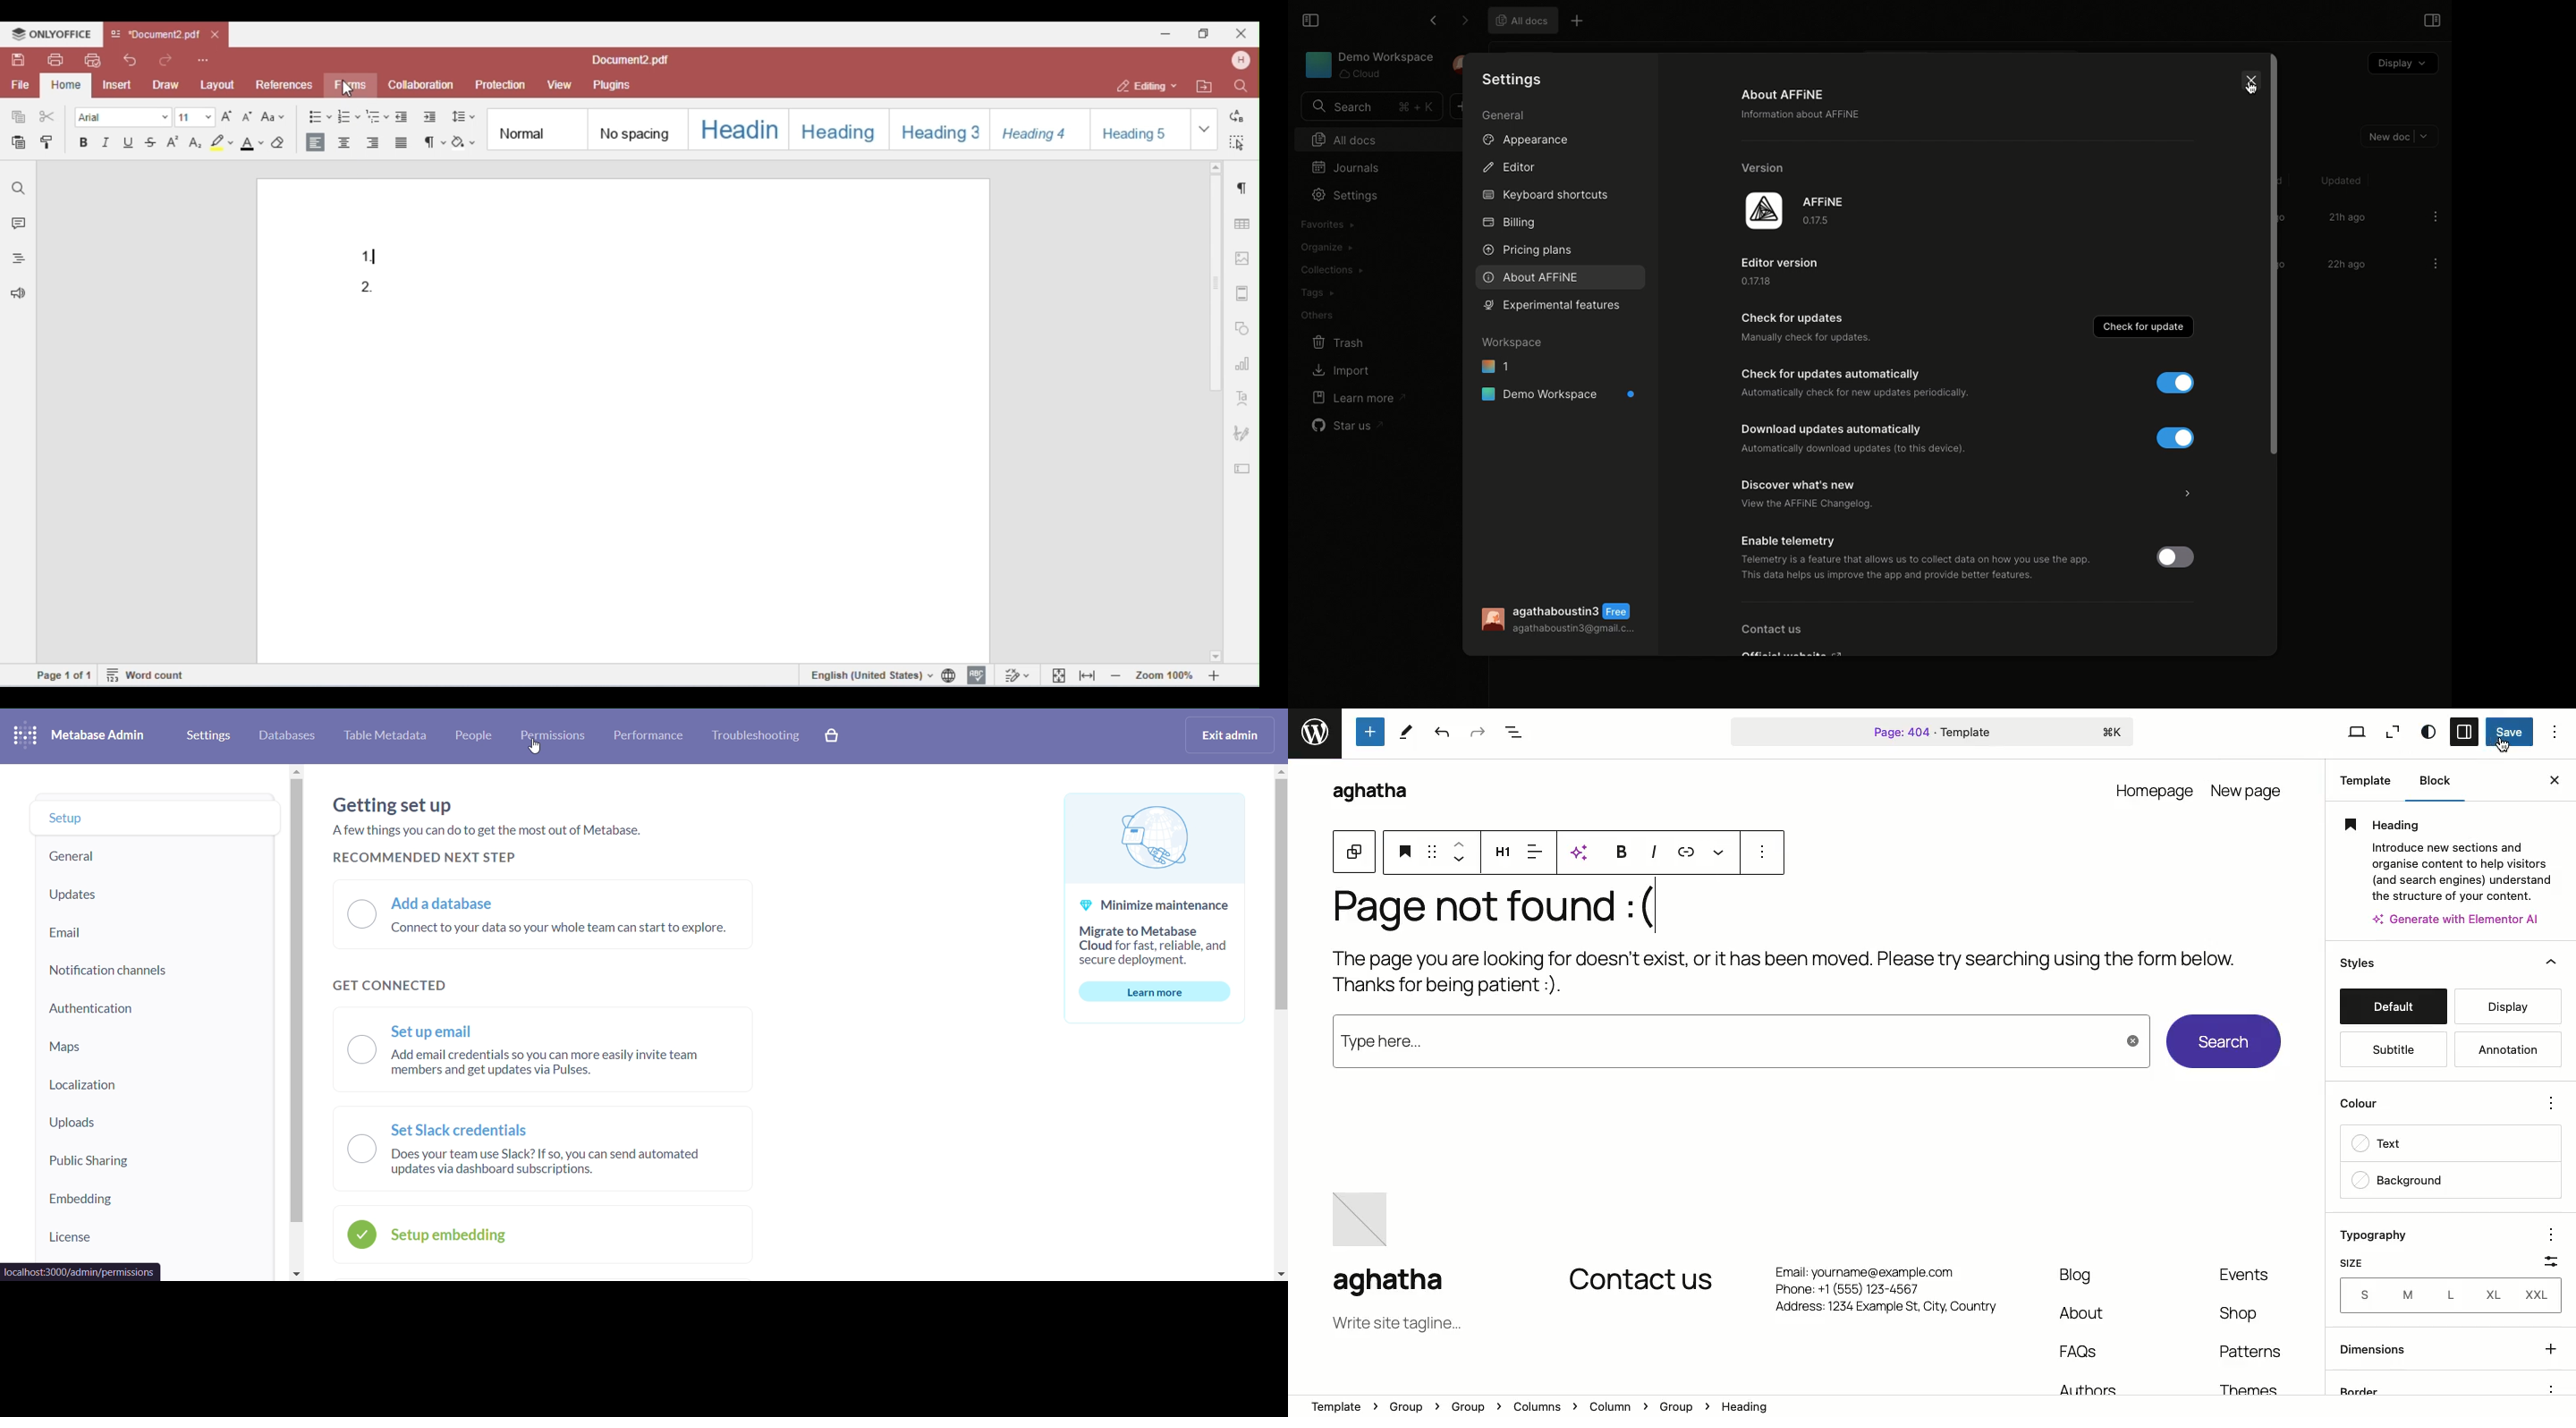 The image size is (2576, 1428). I want to click on General, so click(1505, 117).